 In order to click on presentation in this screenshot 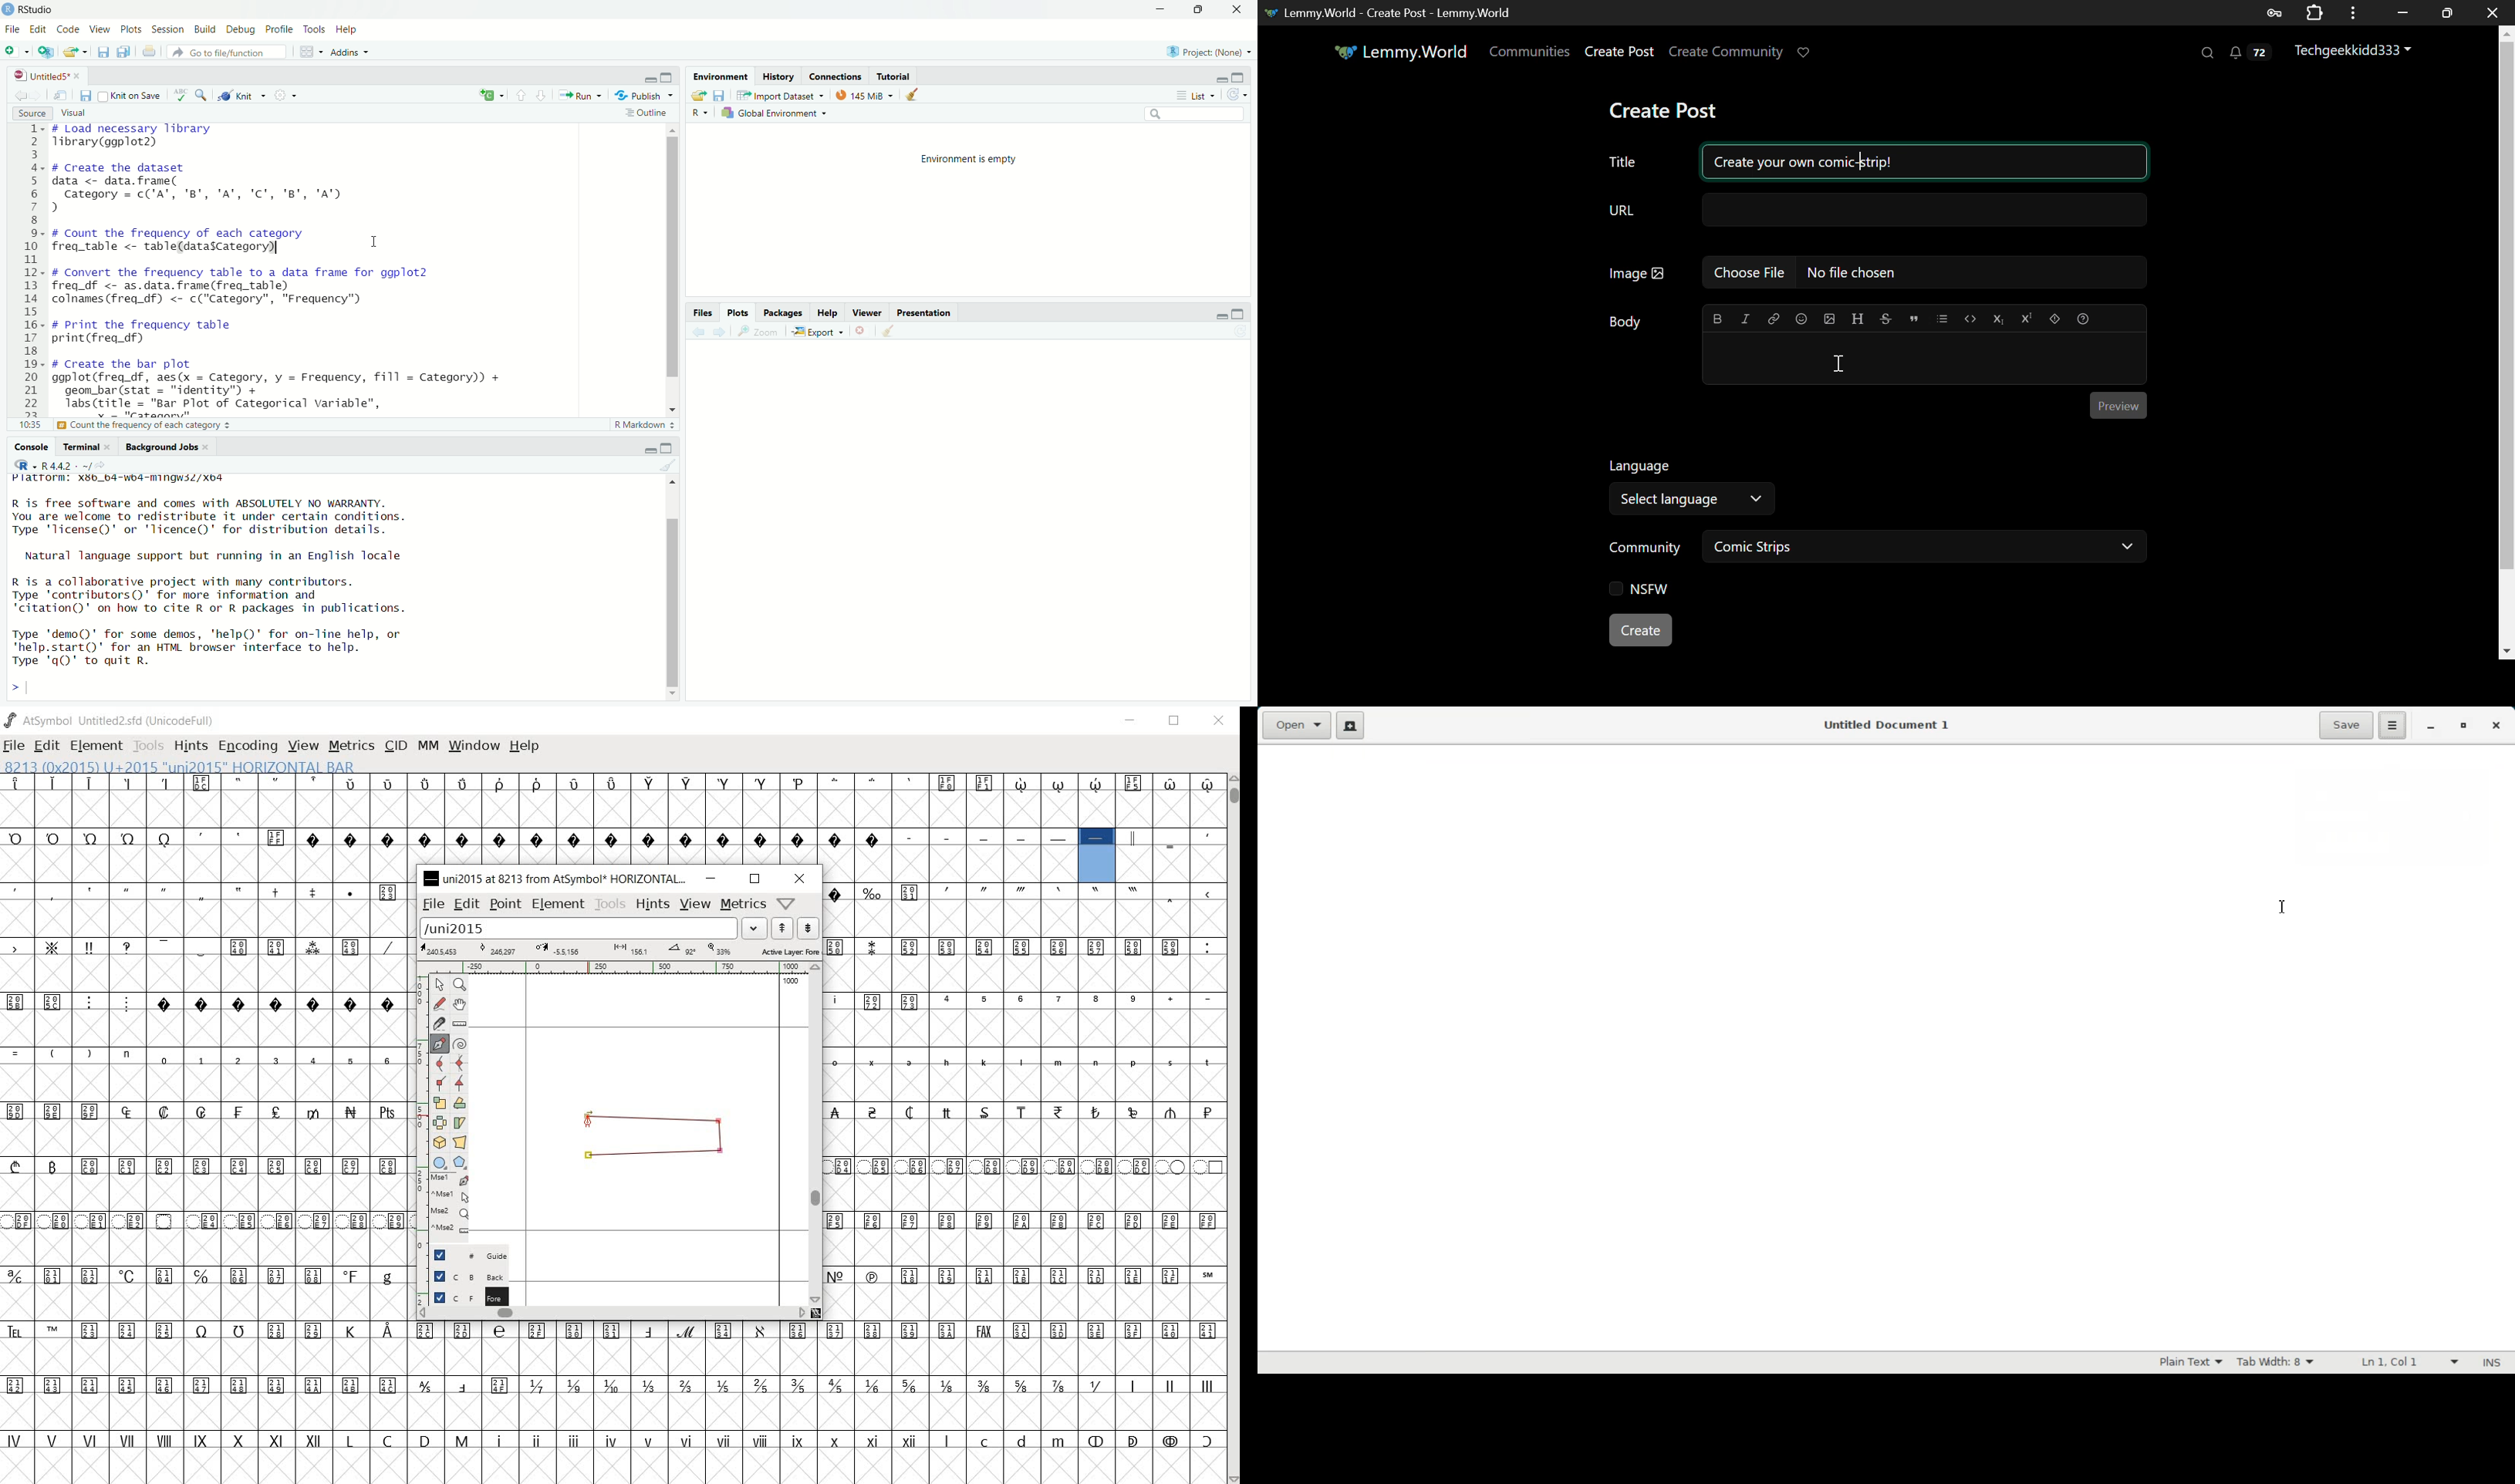, I will do `click(926, 314)`.